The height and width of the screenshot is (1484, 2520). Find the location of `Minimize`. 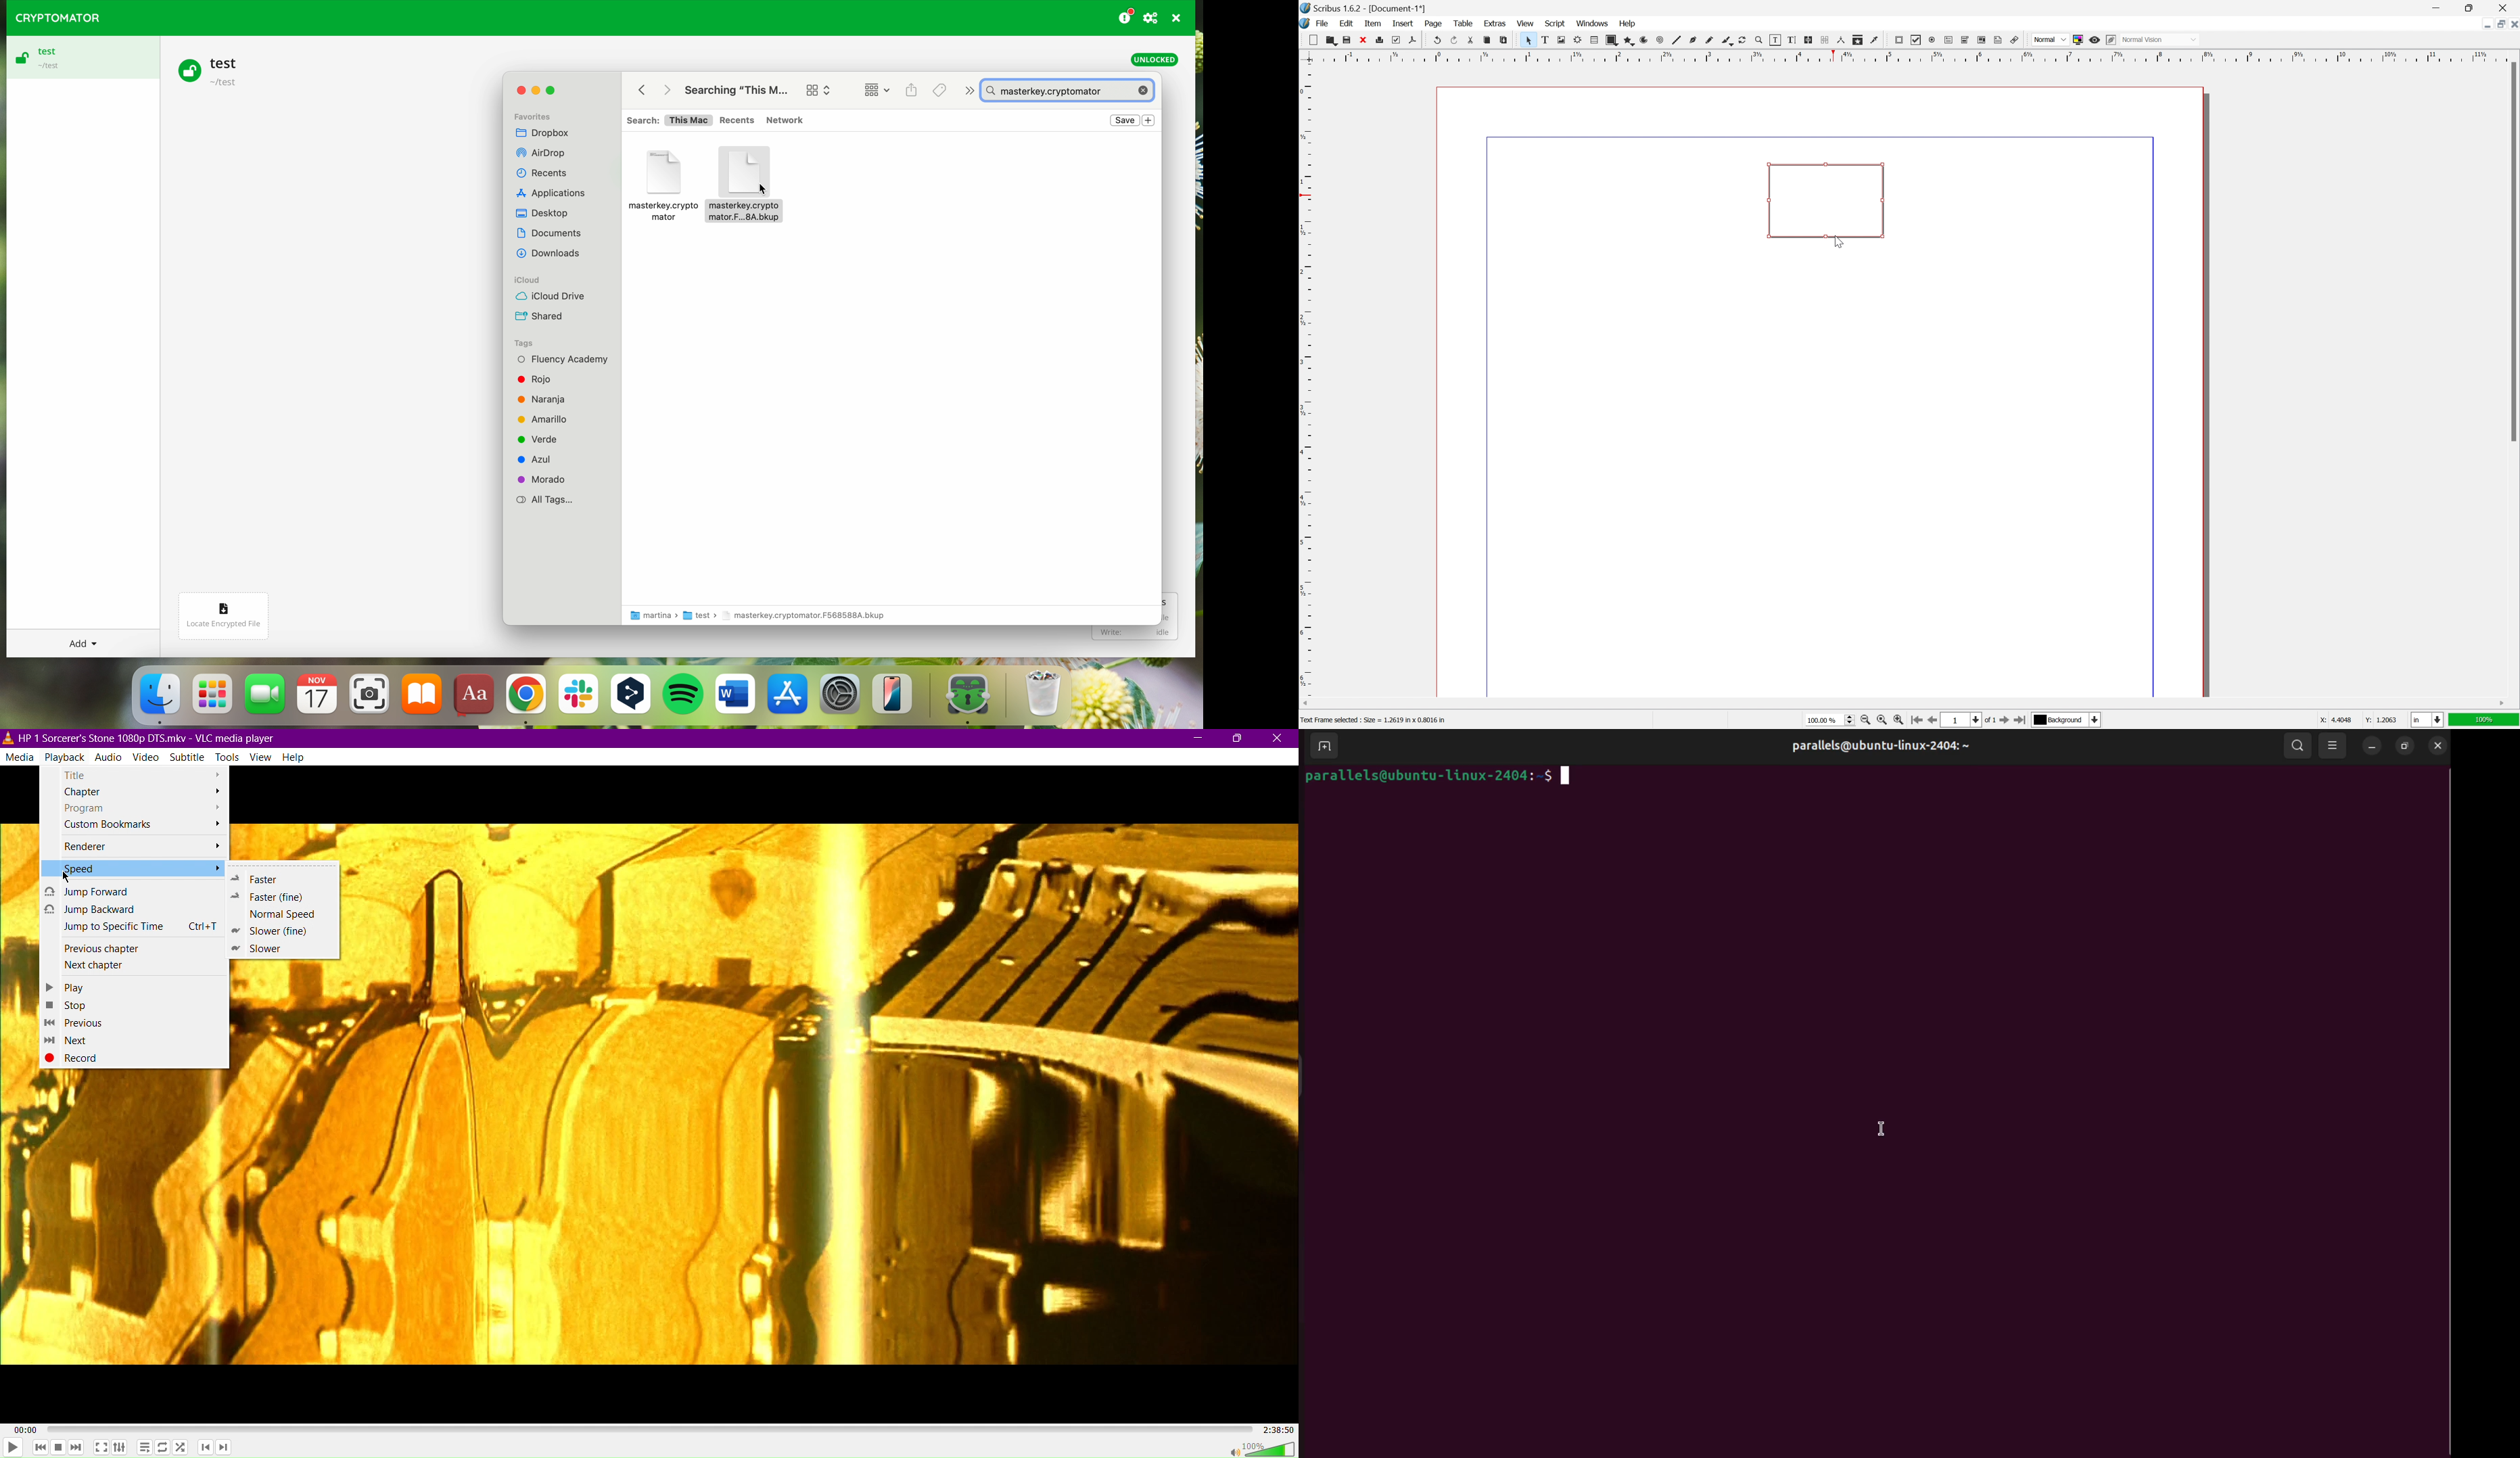

Minimize is located at coordinates (1198, 738).